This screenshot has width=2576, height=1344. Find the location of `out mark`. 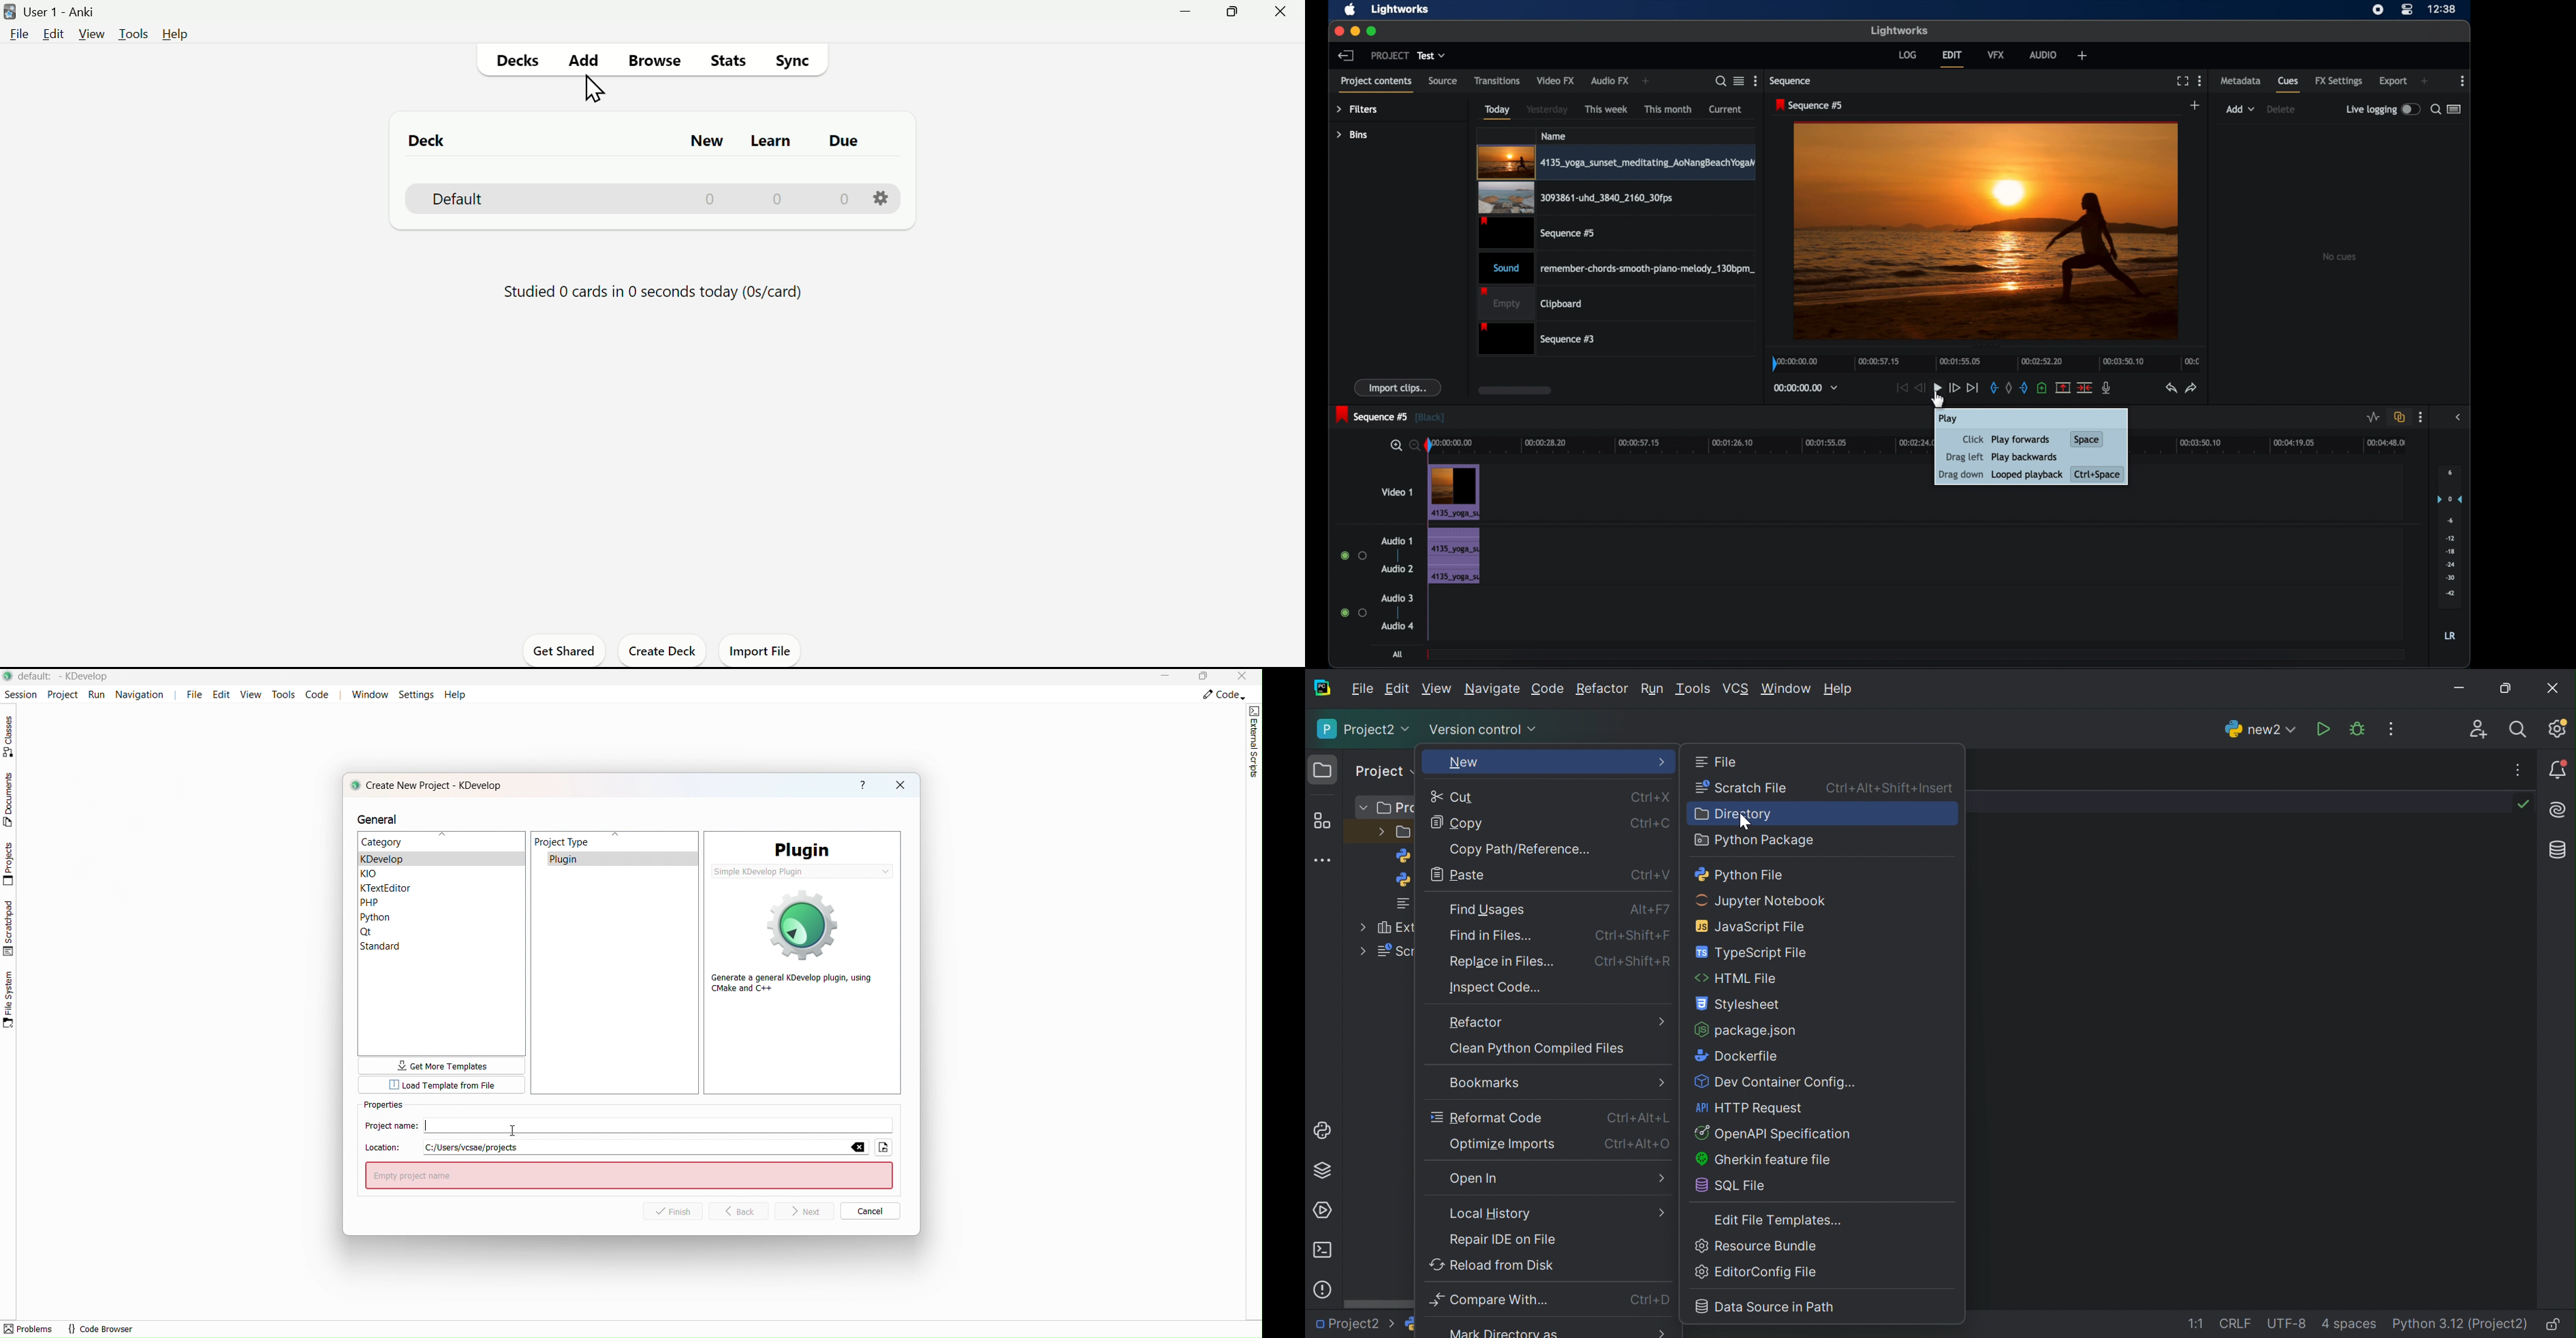

out mark is located at coordinates (2023, 387).